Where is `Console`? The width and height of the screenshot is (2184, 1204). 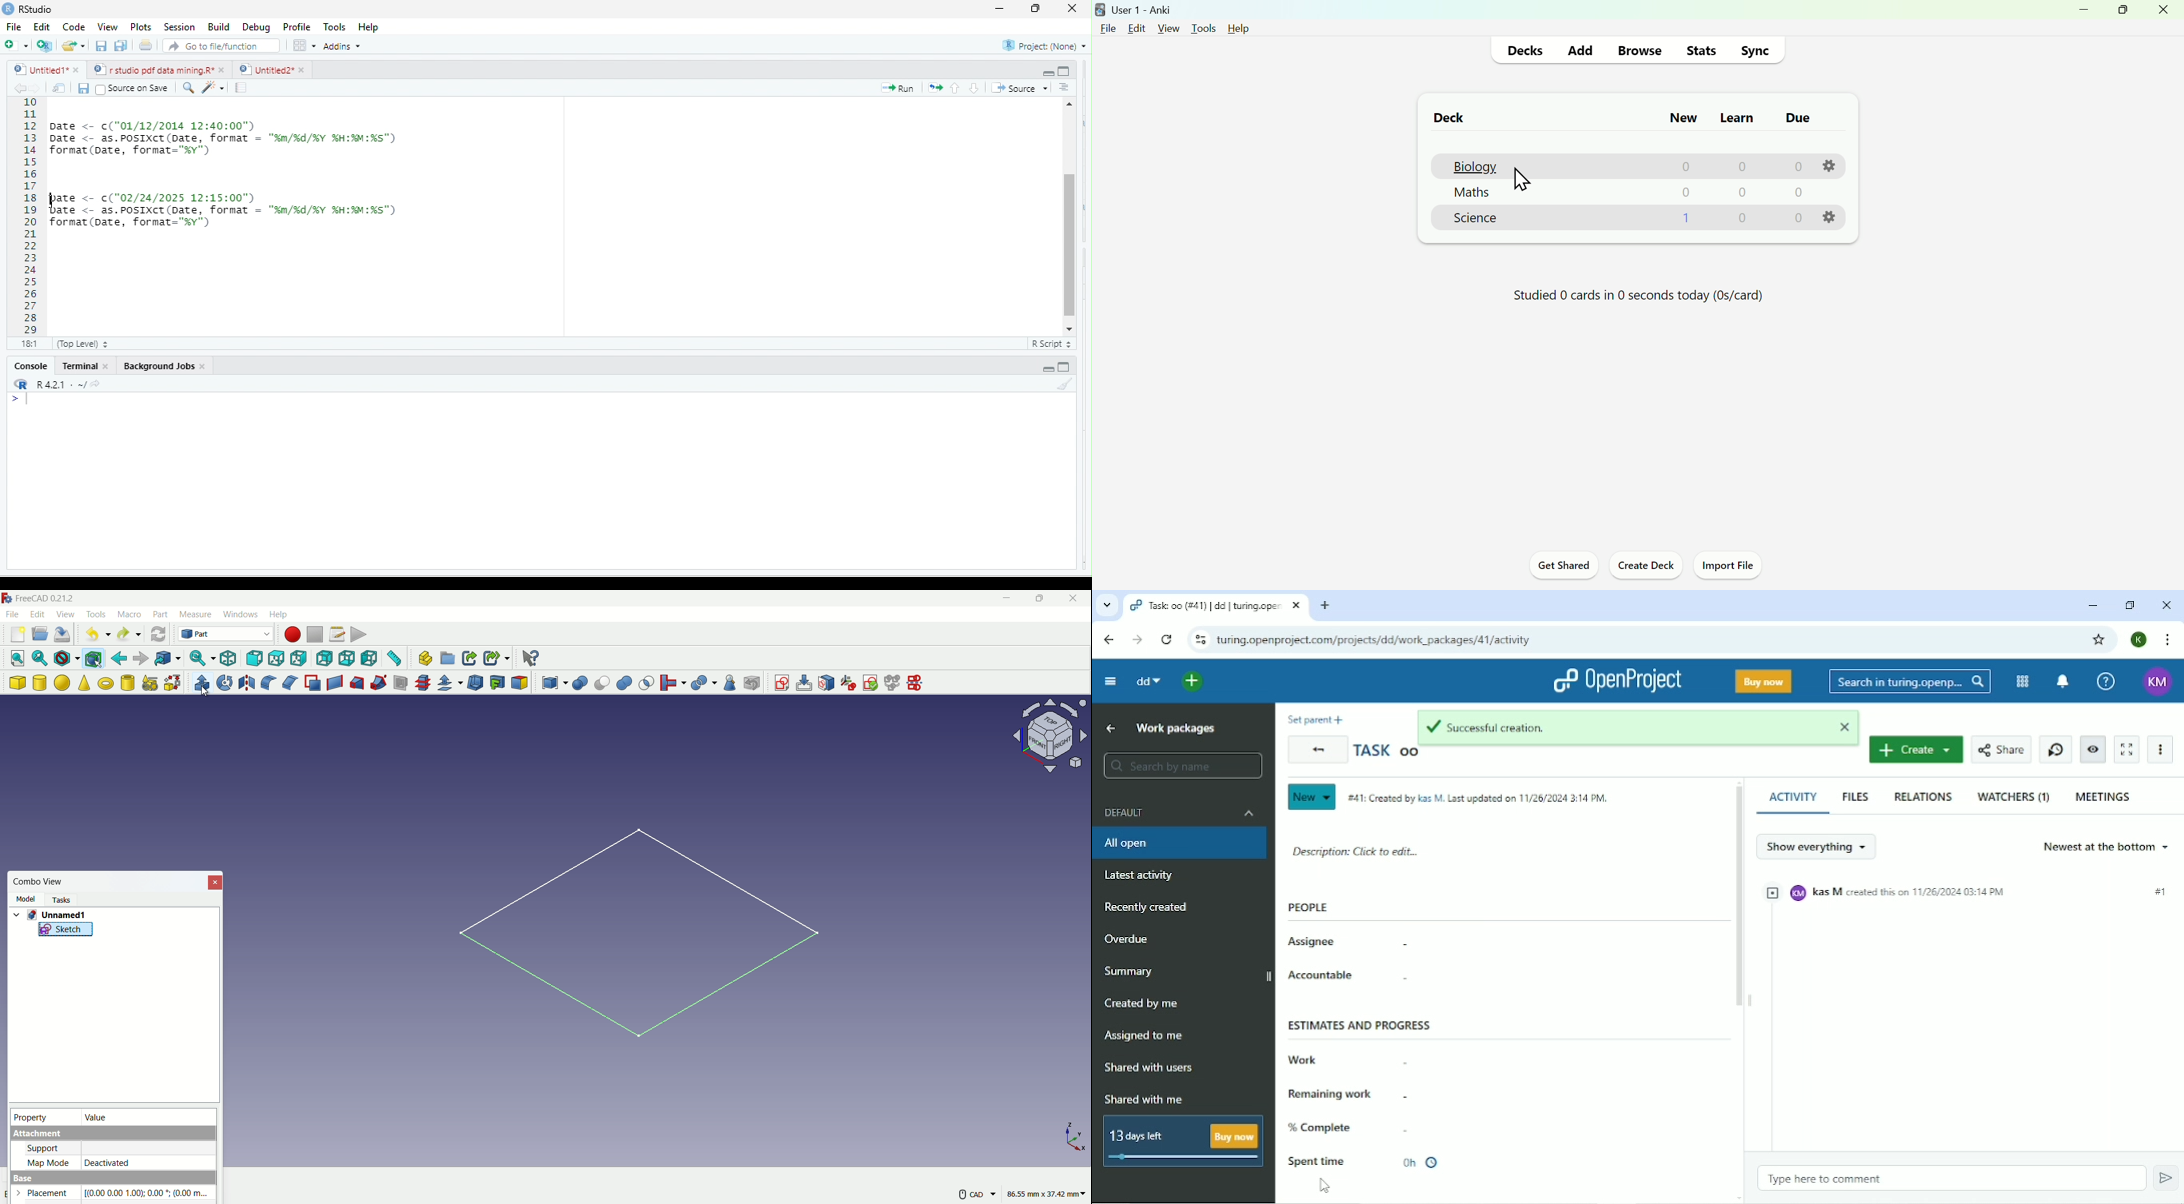 Console is located at coordinates (30, 367).